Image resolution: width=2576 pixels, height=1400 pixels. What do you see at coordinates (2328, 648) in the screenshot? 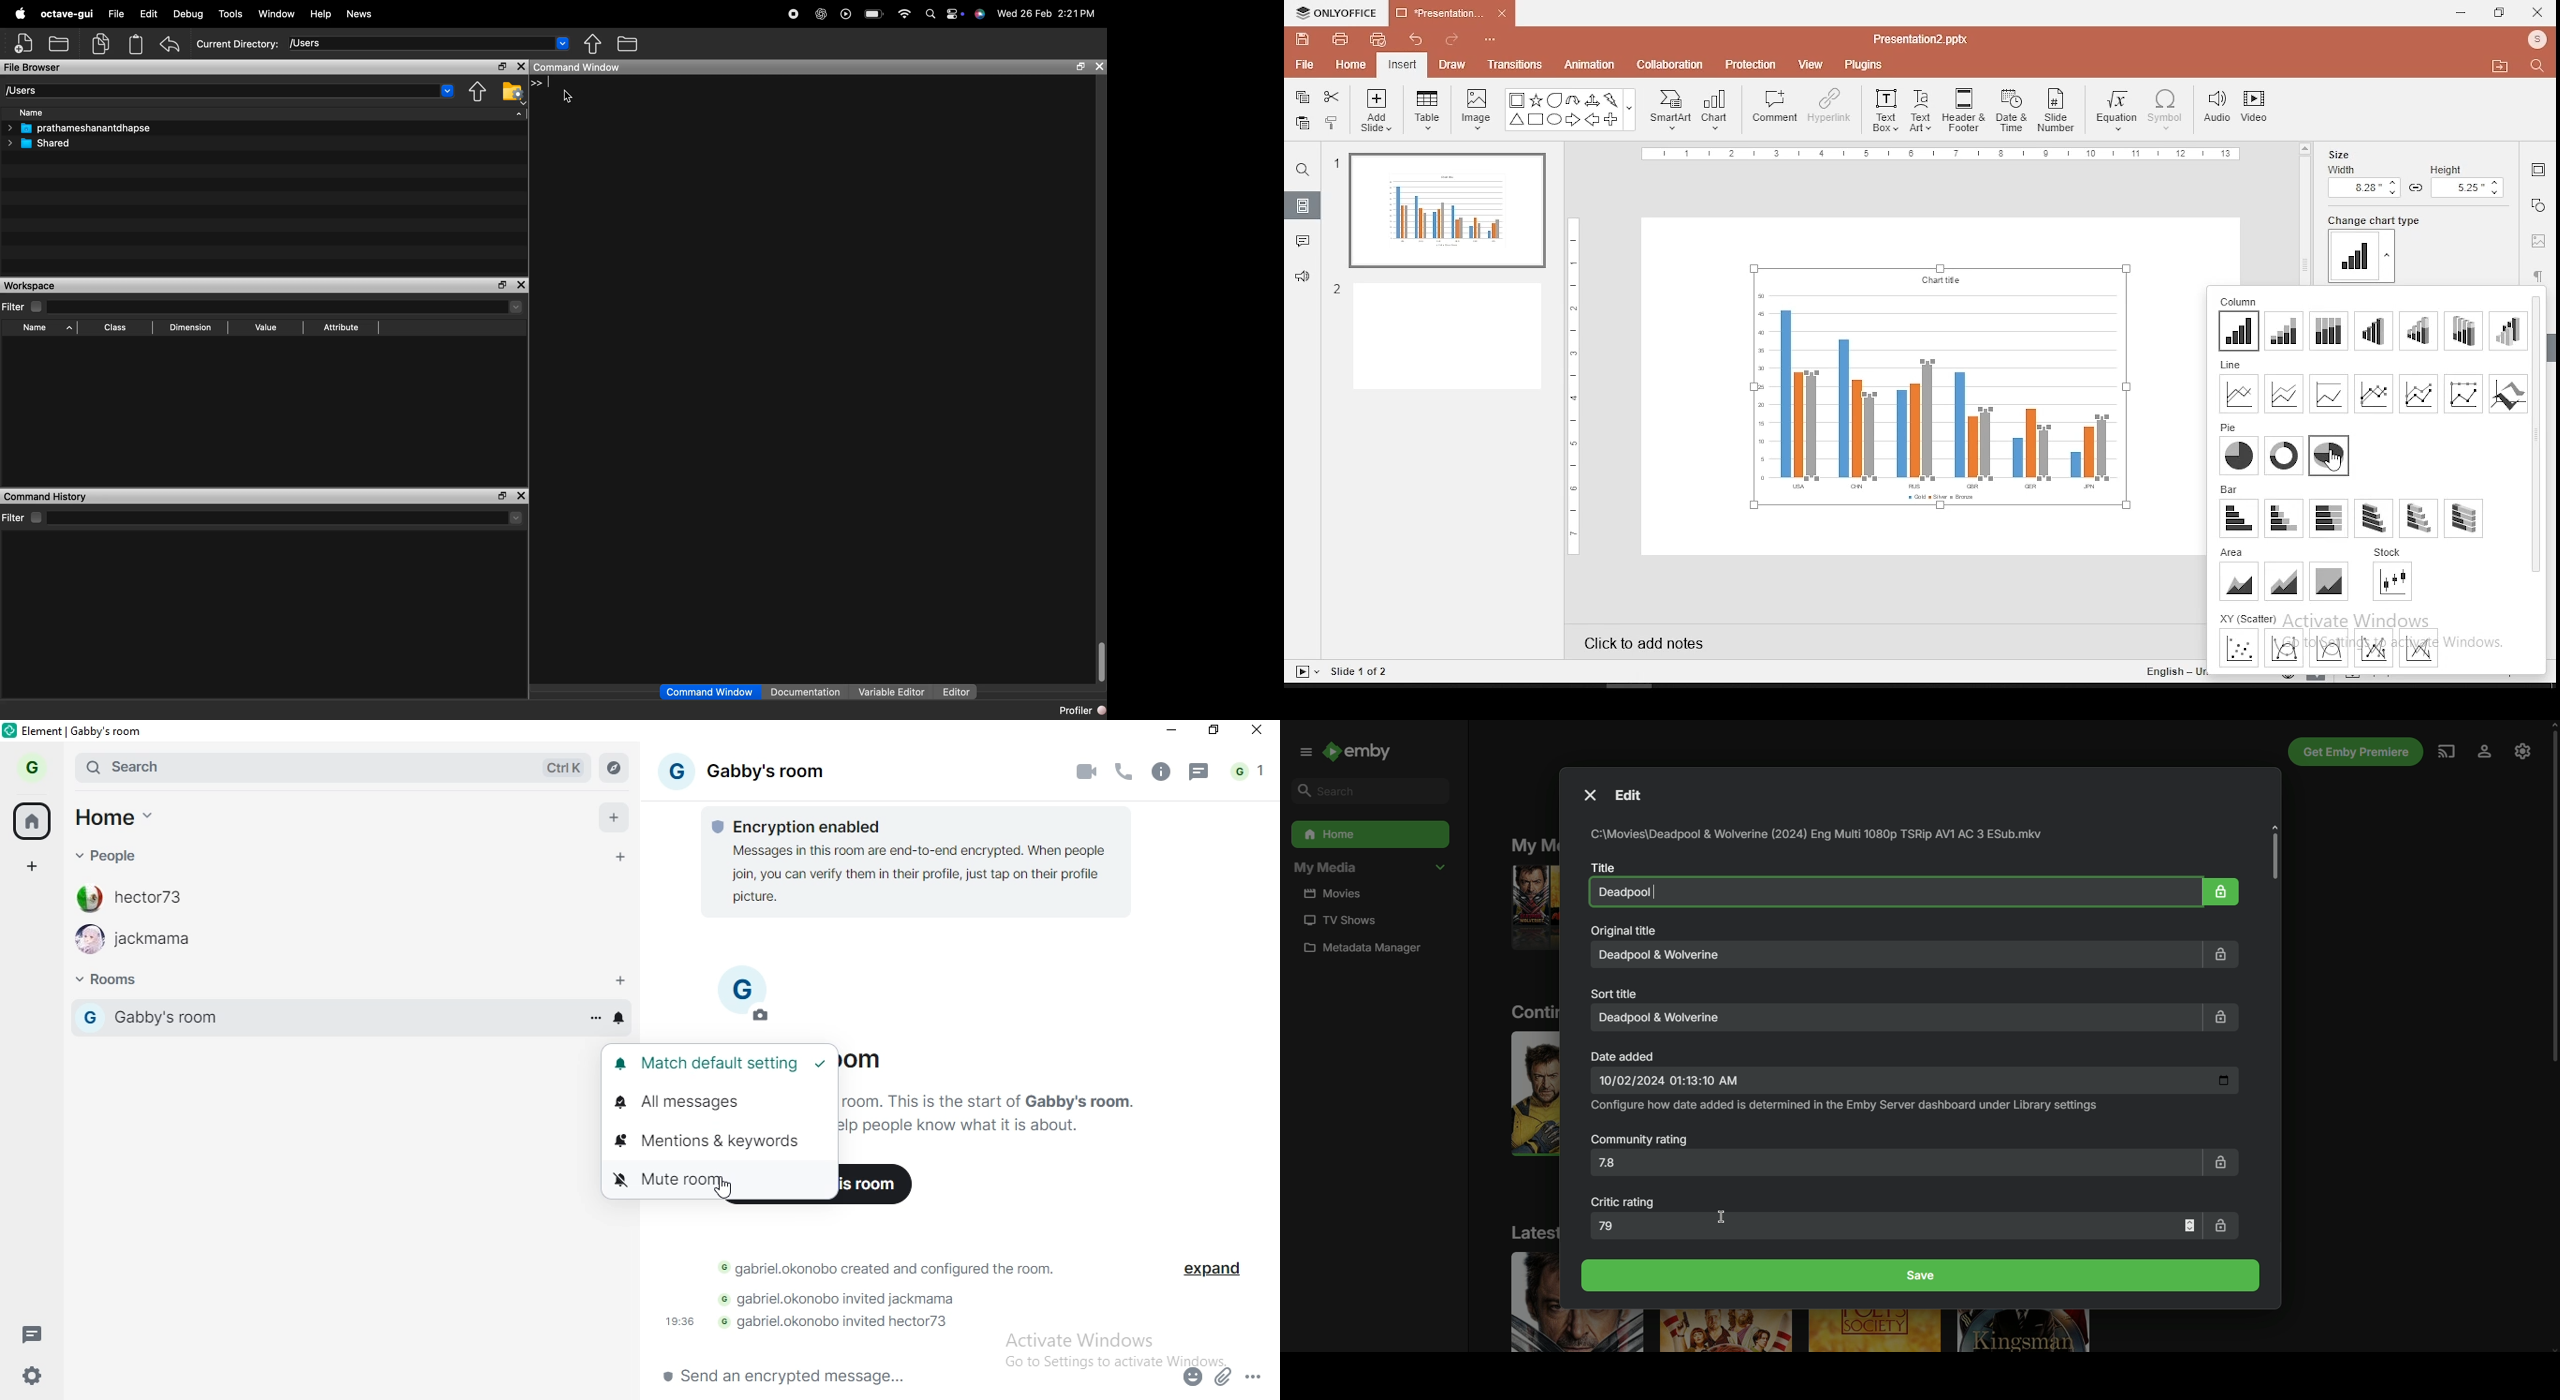
I see `xy scatter 3` at bounding box center [2328, 648].